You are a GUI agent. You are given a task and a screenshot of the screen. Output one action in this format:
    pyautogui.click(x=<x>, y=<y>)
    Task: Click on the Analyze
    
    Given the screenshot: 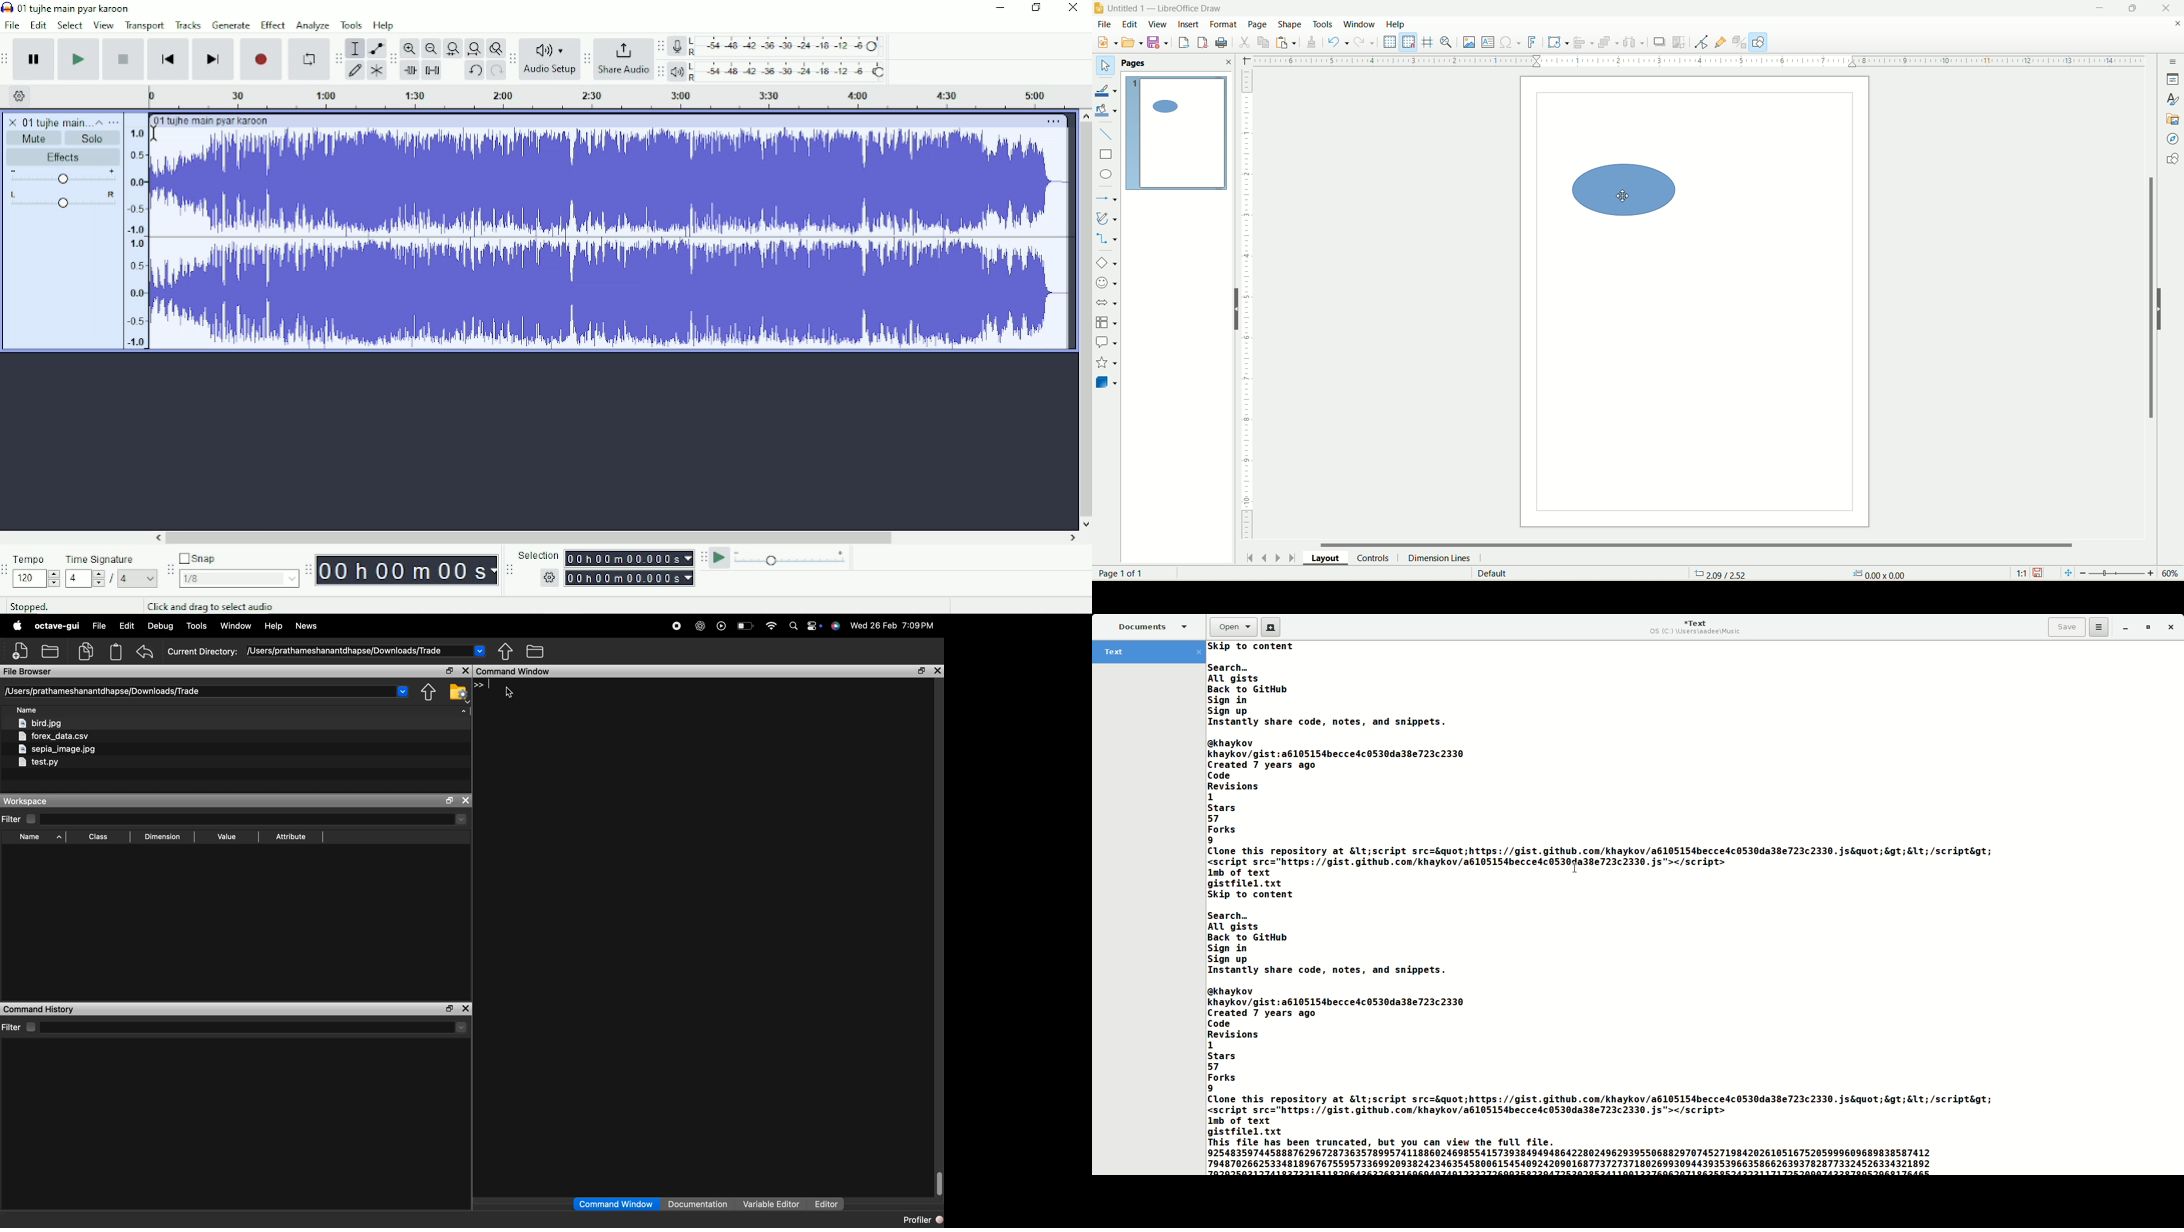 What is the action you would take?
    pyautogui.click(x=313, y=25)
    